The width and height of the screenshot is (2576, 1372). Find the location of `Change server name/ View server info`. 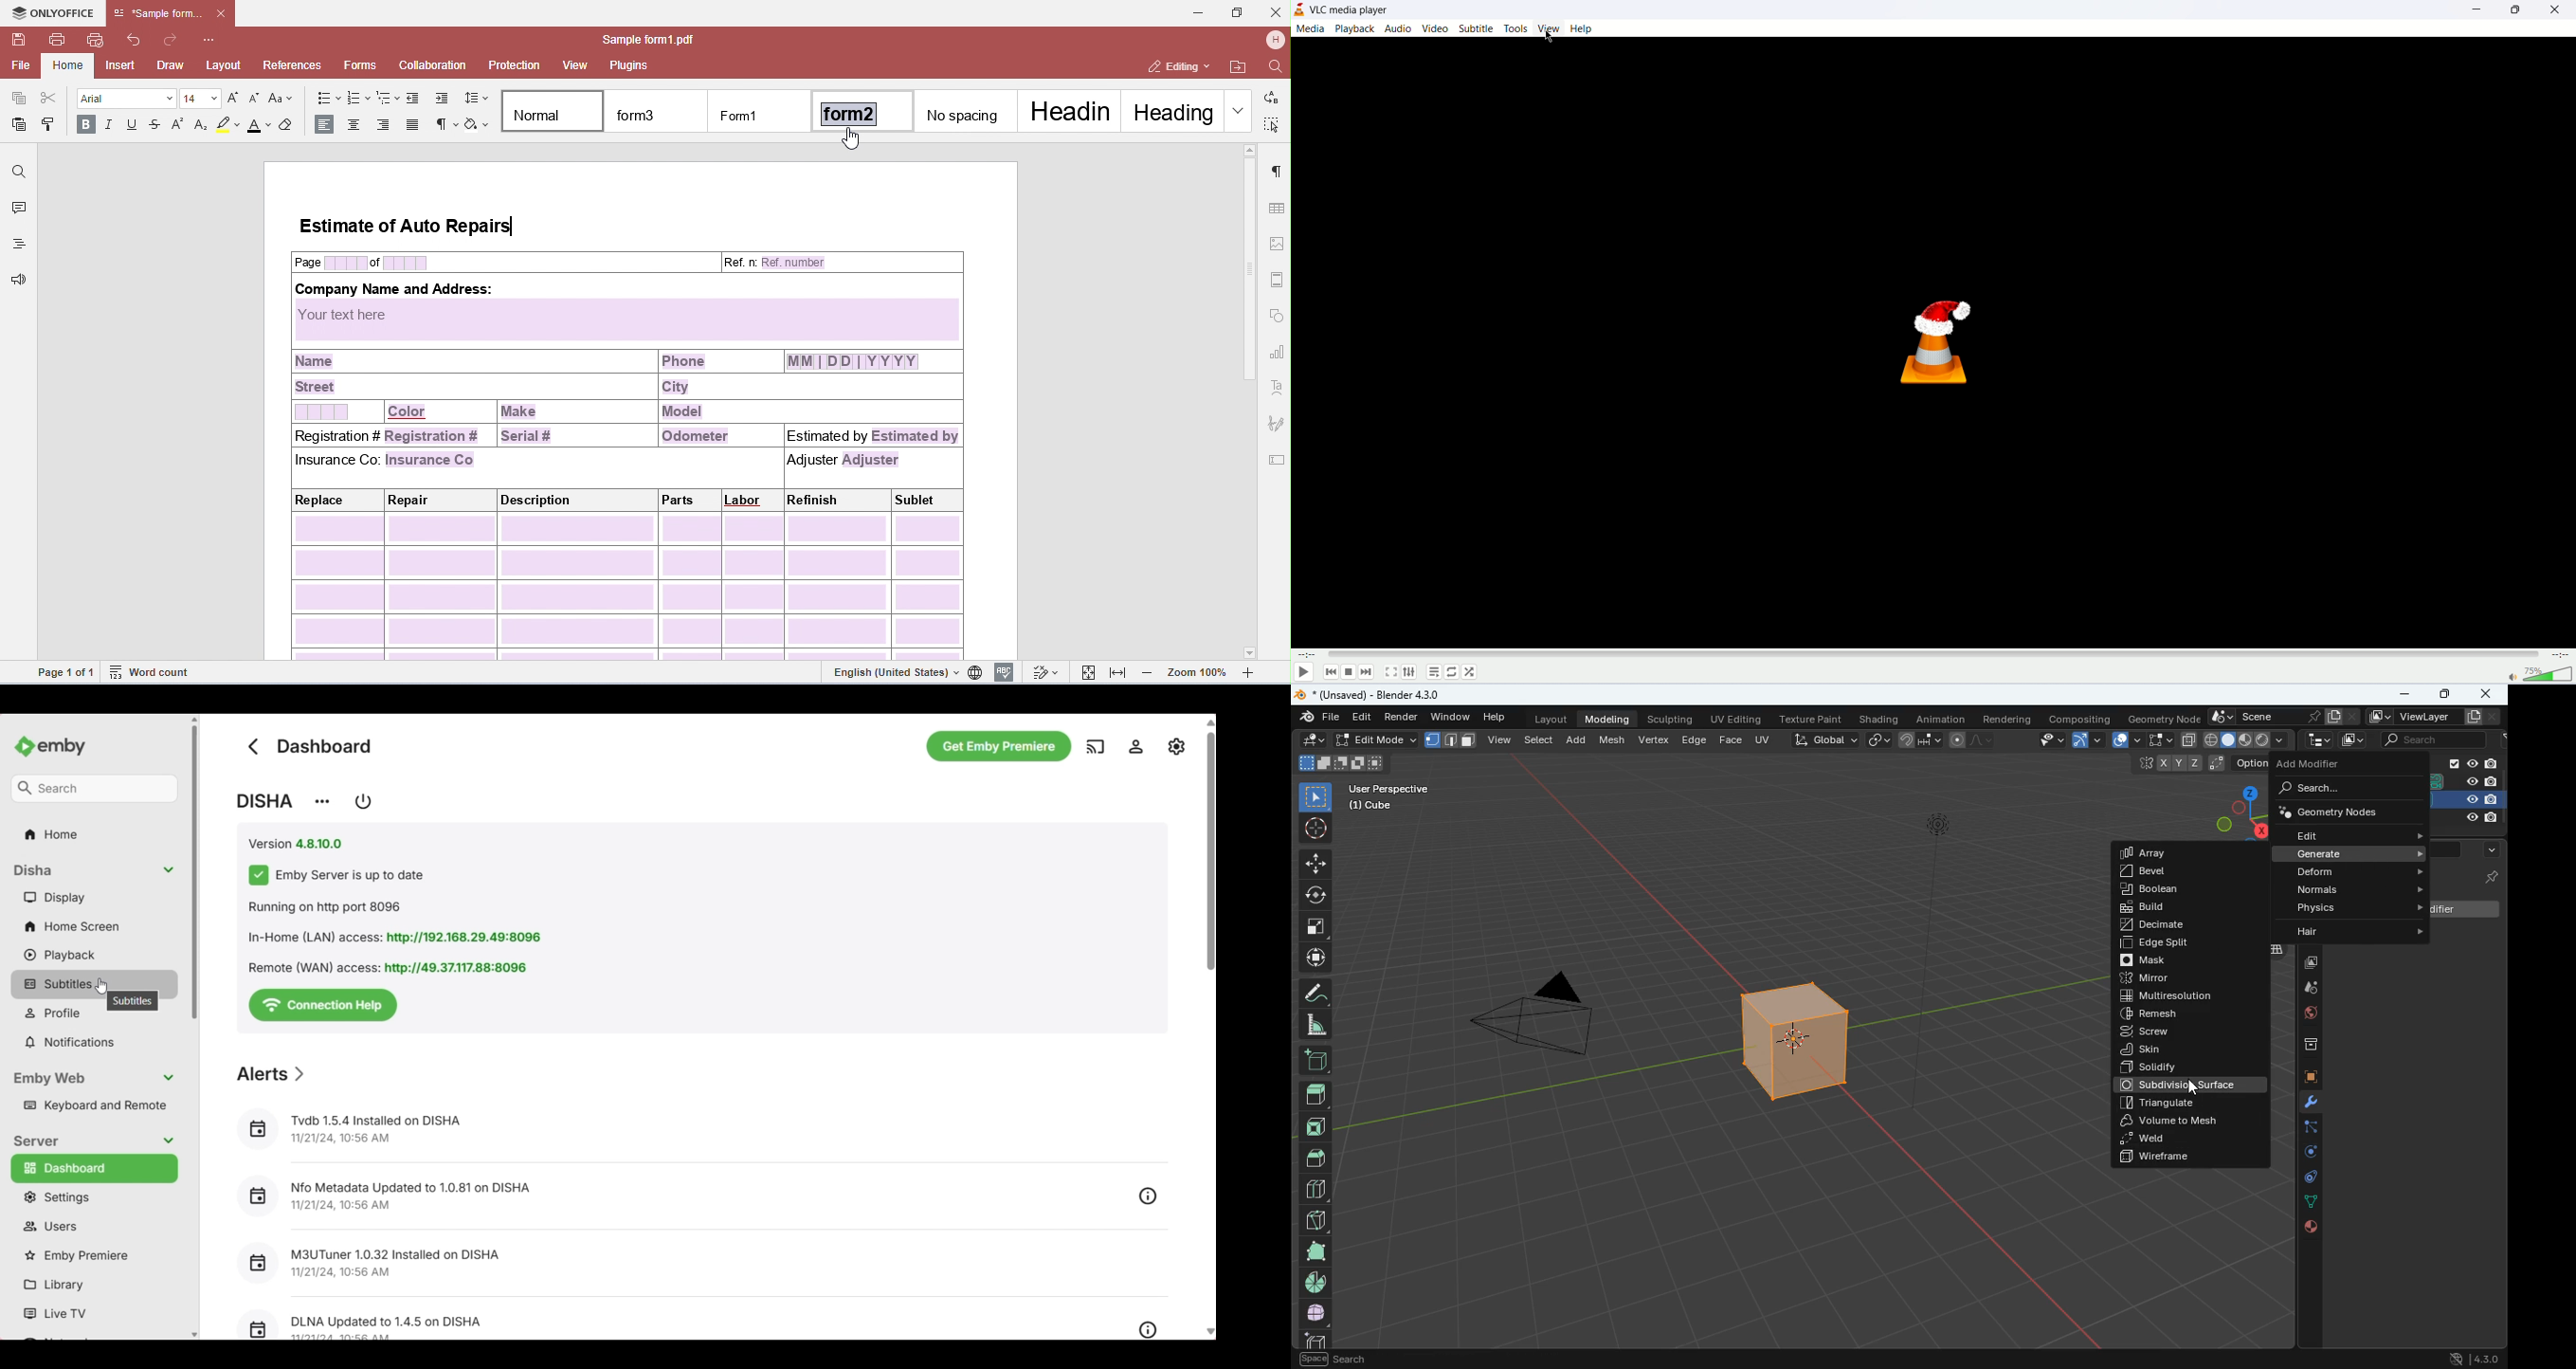

Change server name/ View server info is located at coordinates (322, 802).